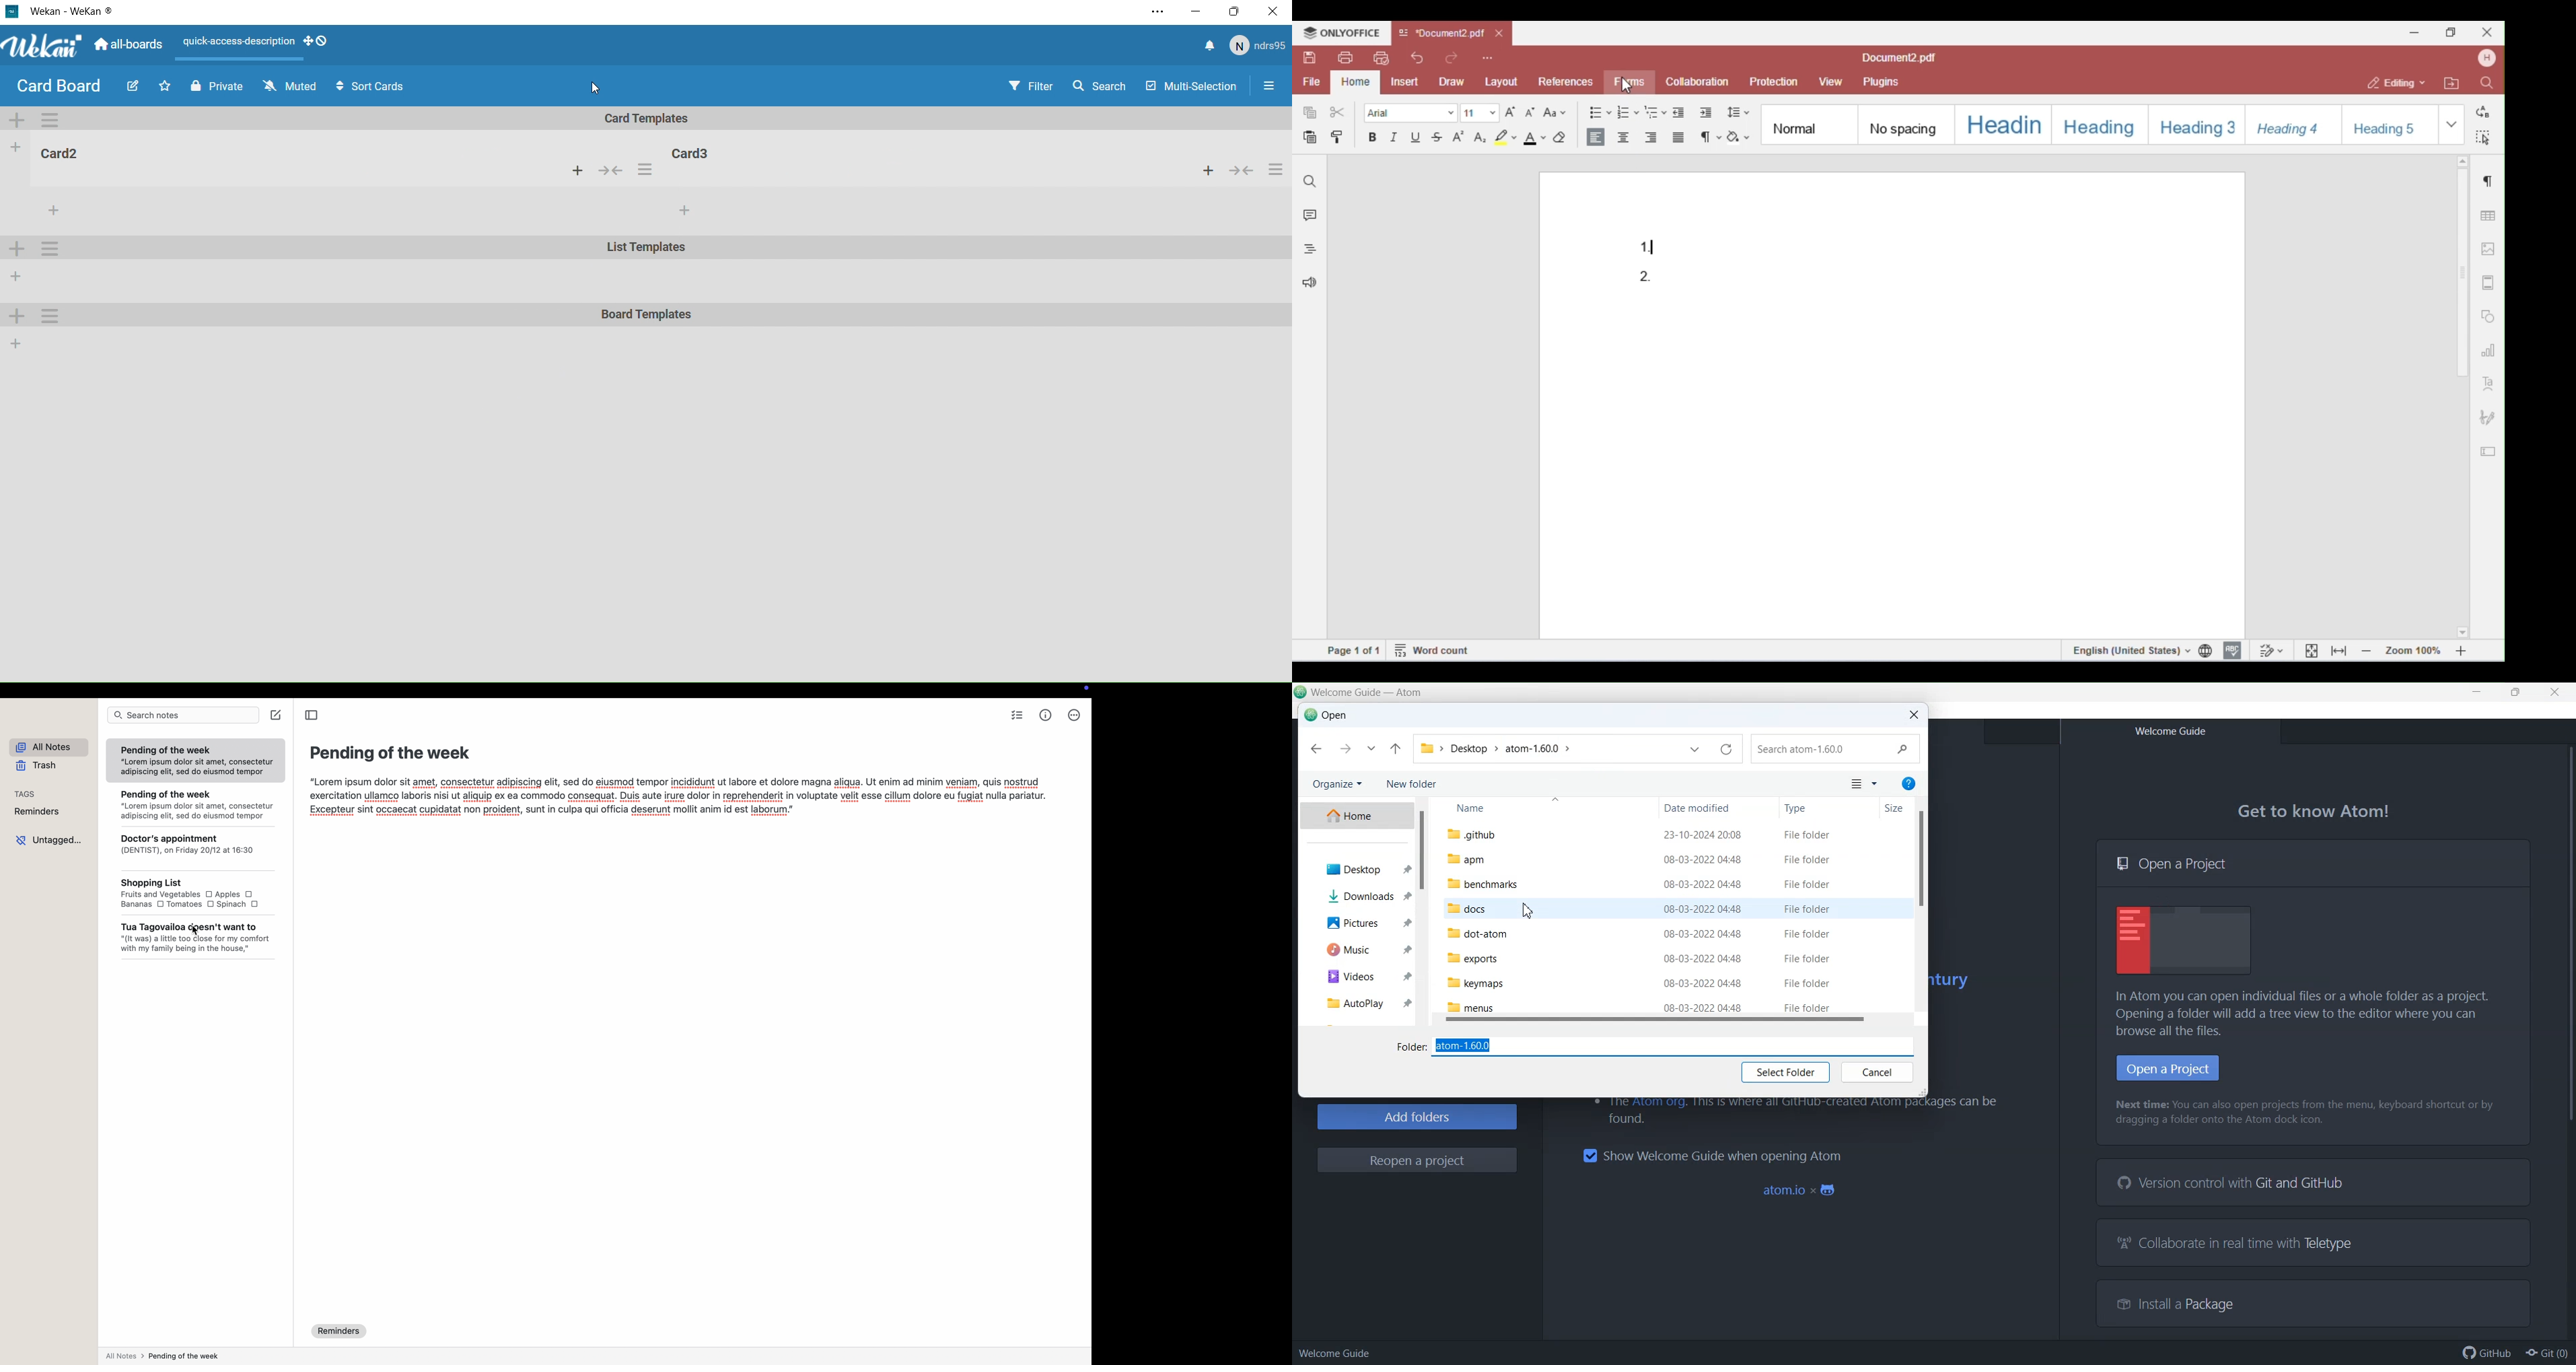 The image size is (2576, 1372). What do you see at coordinates (1705, 835) in the screenshot?
I see `23-10-2024 20:08` at bounding box center [1705, 835].